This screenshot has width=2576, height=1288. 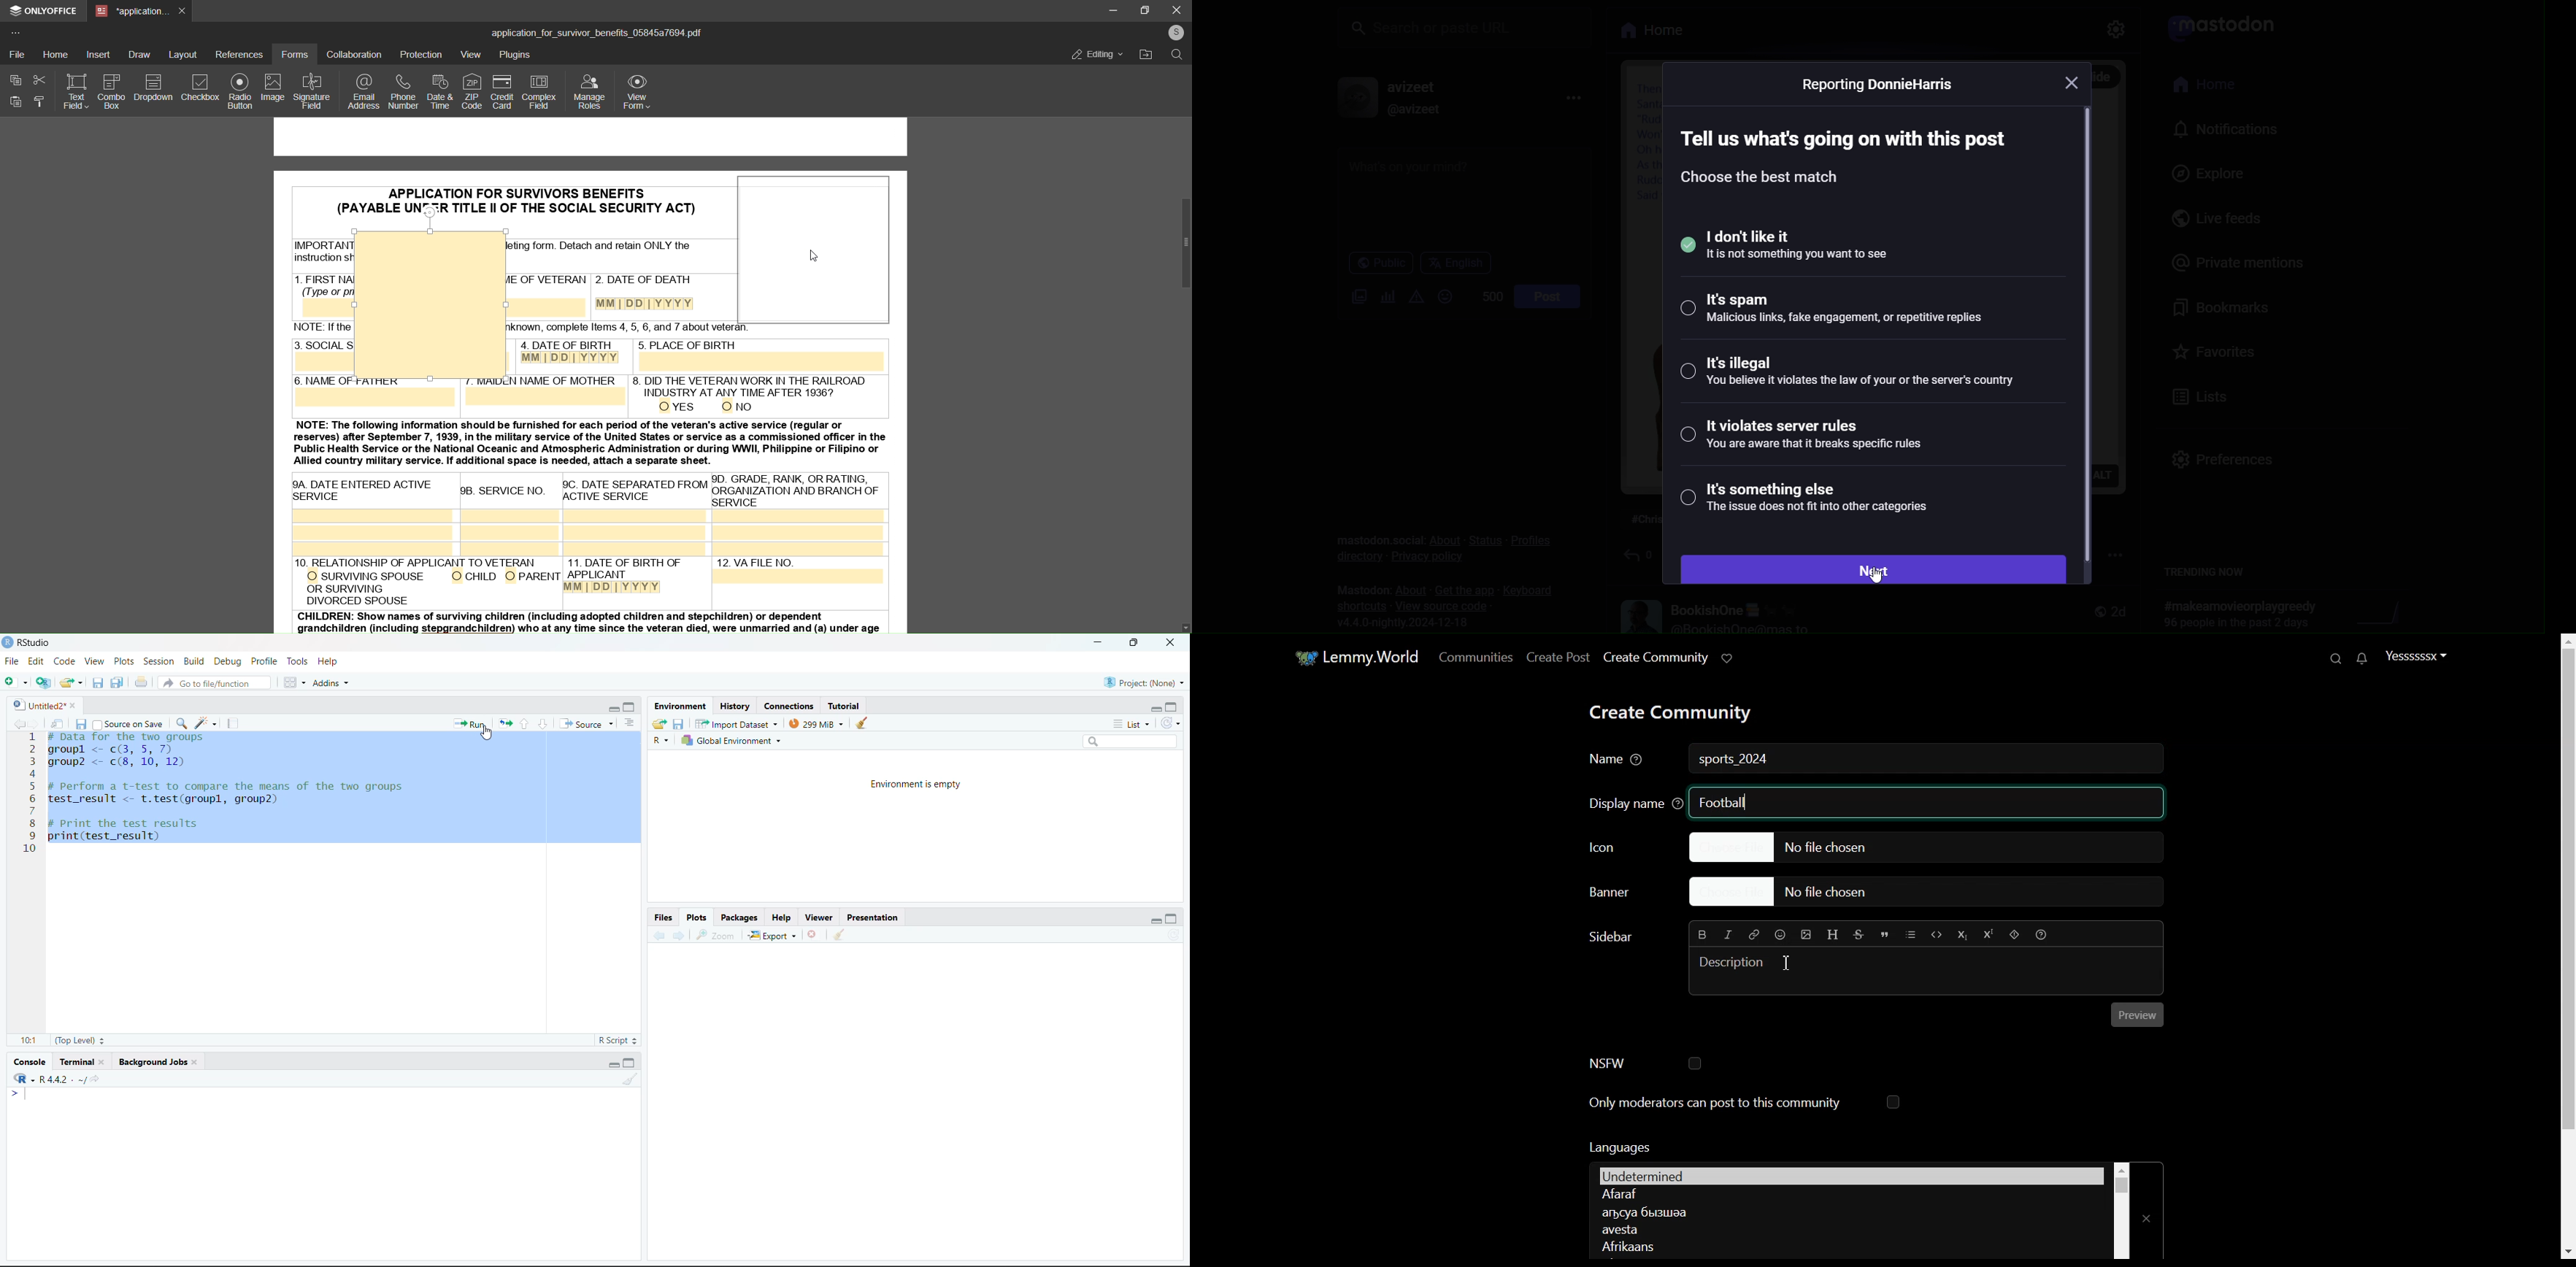 I want to click on english, so click(x=1455, y=263).